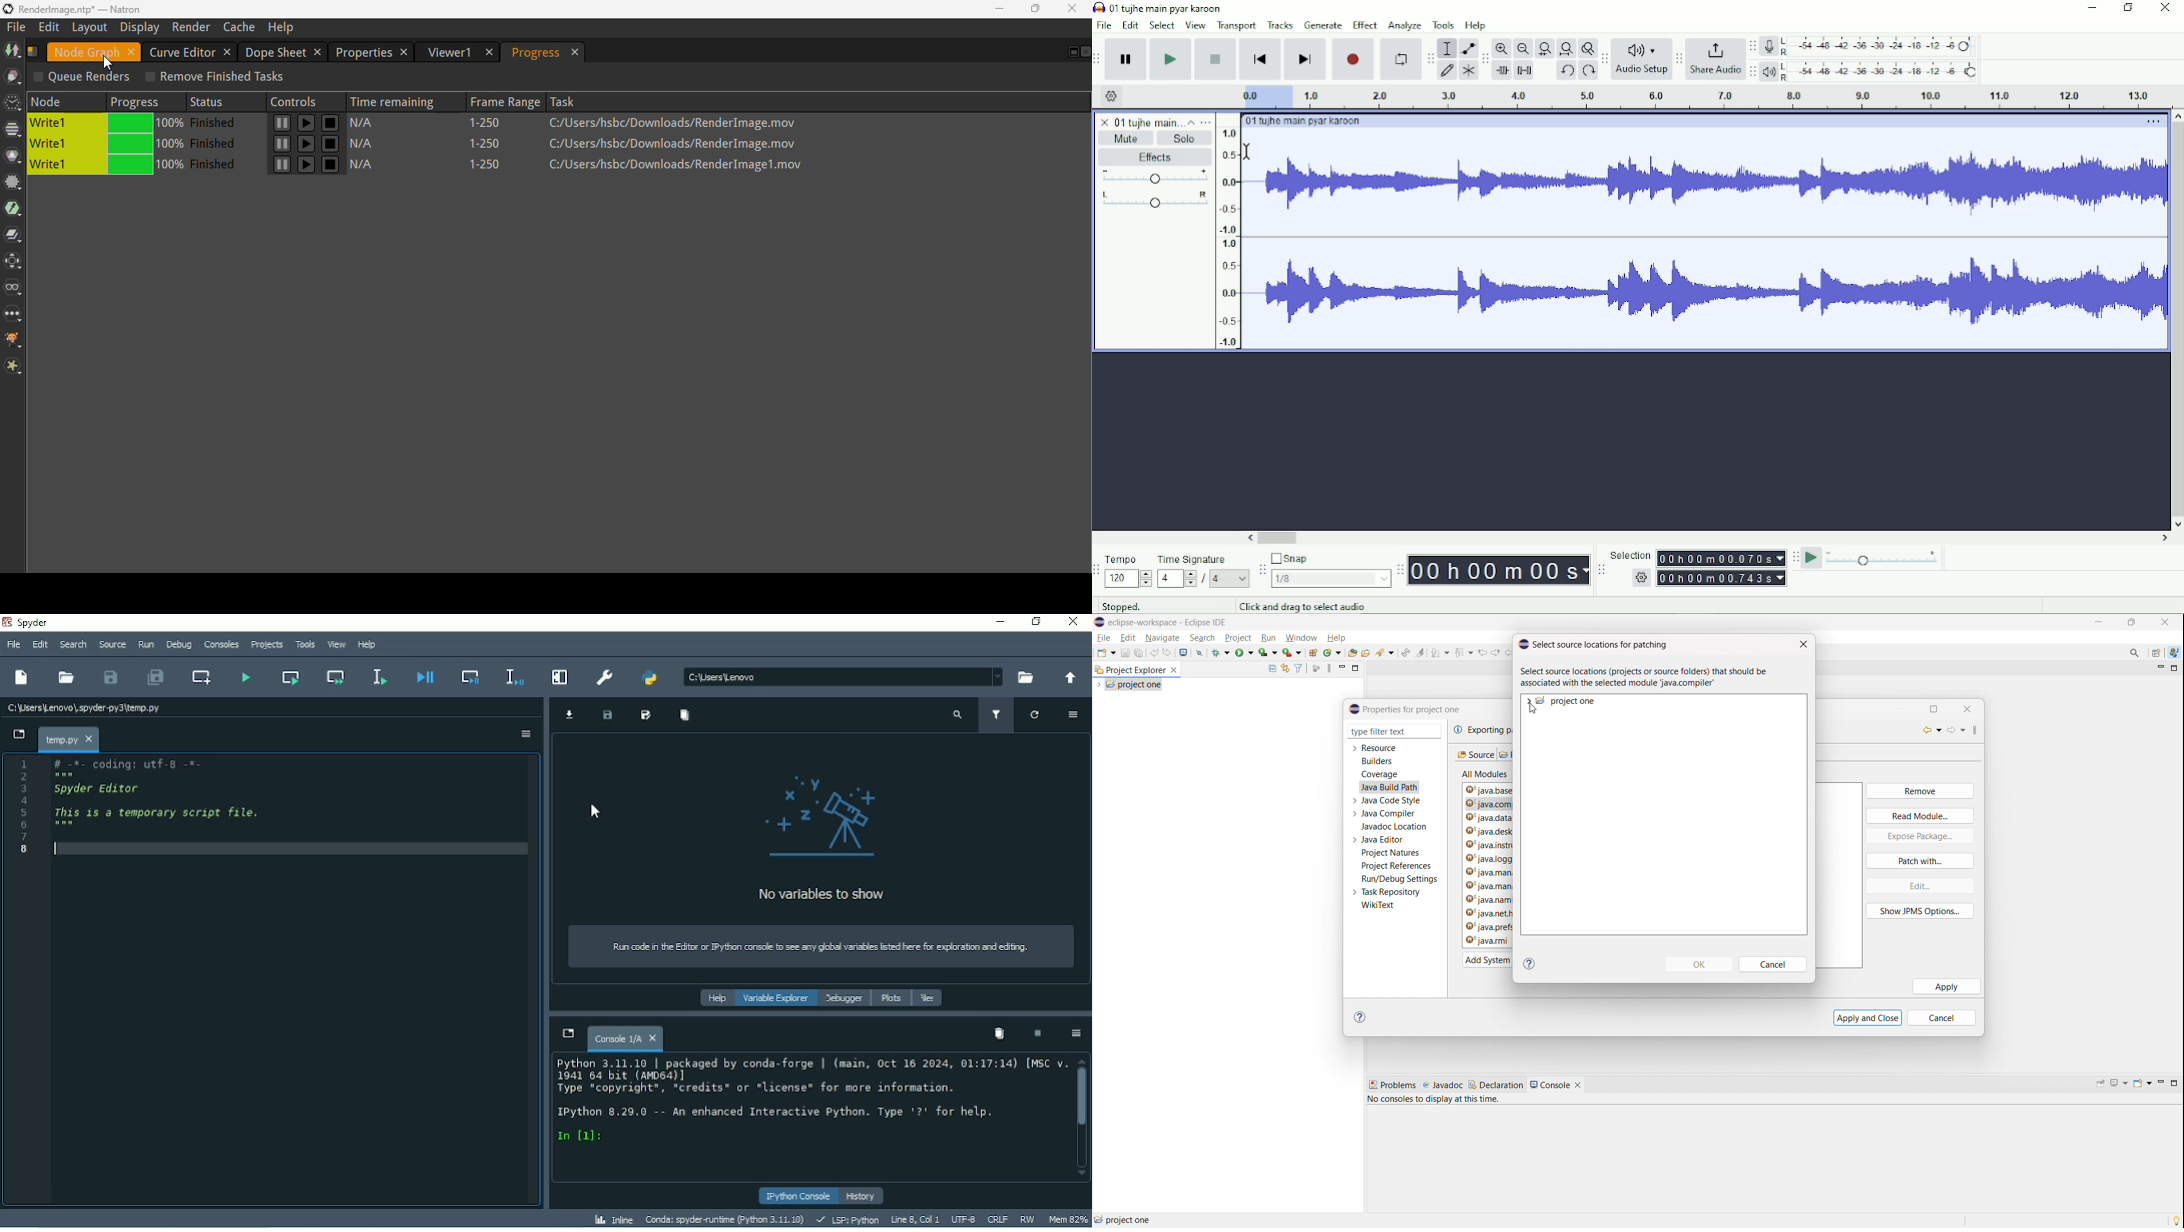 This screenshot has height=1232, width=2184. I want to click on forward, so click(1957, 732).